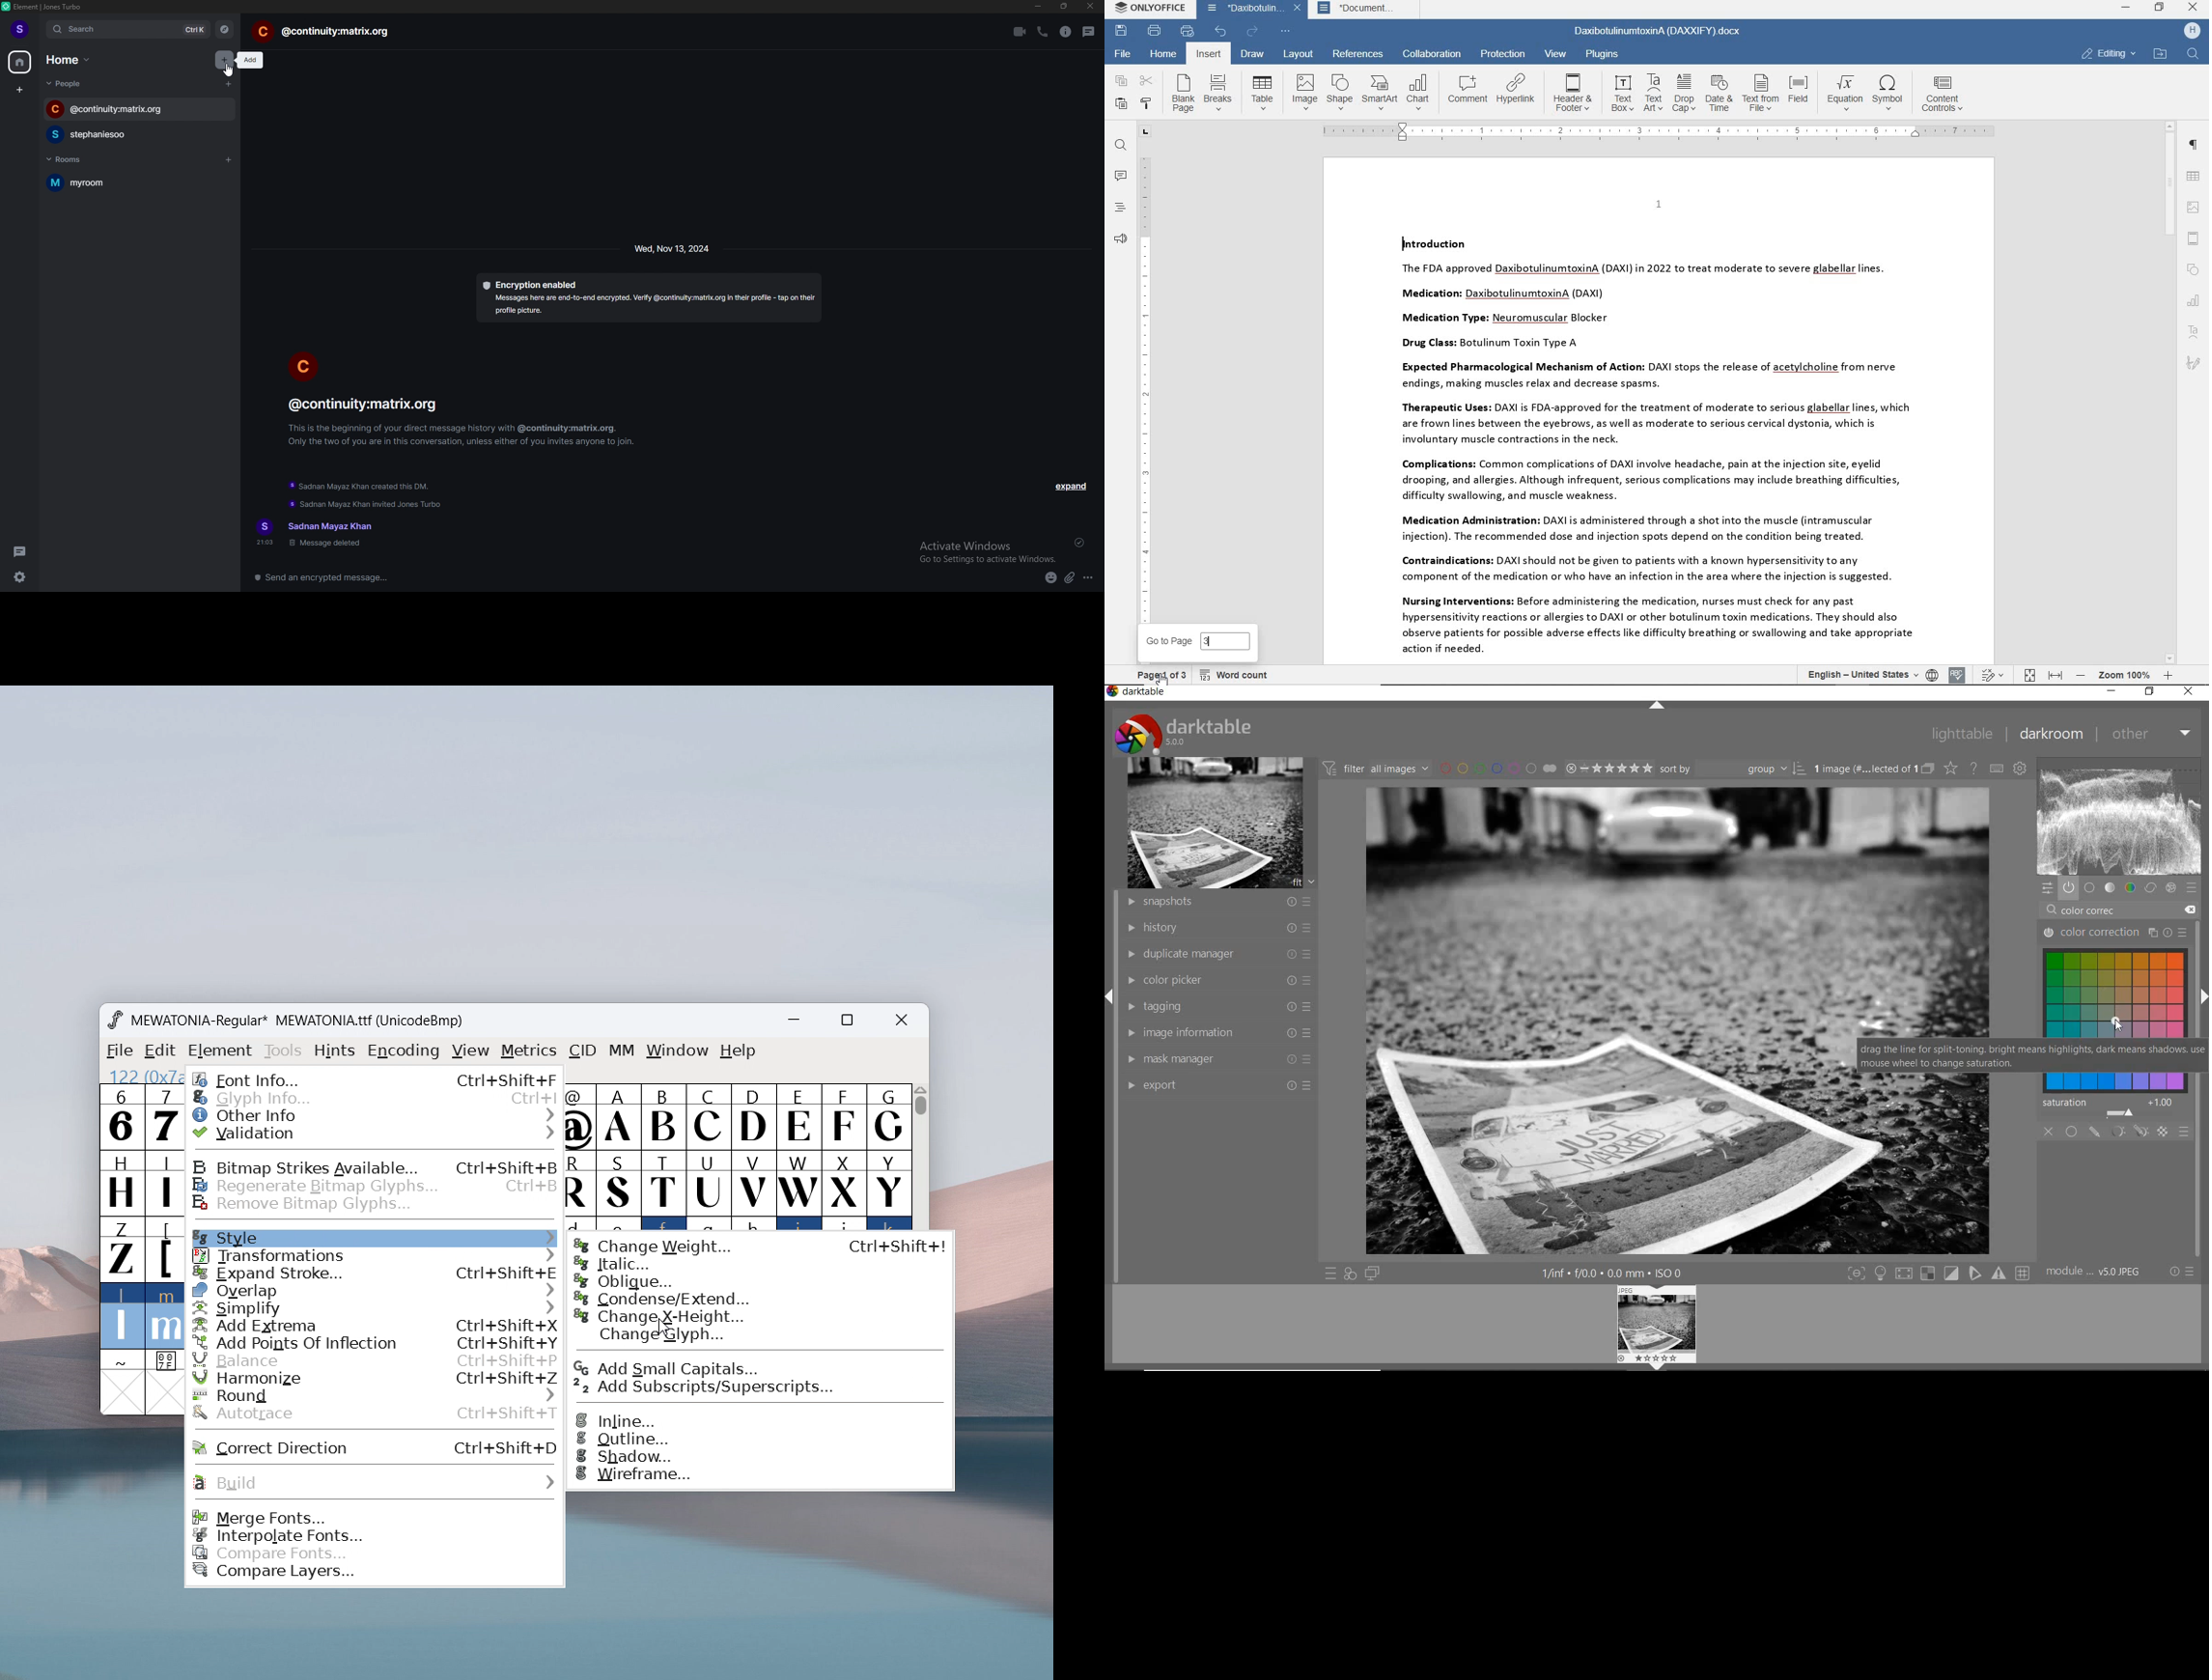 The image size is (2212, 1680). Describe the element at coordinates (1158, 676) in the screenshot. I see `page 1 of 3` at that location.